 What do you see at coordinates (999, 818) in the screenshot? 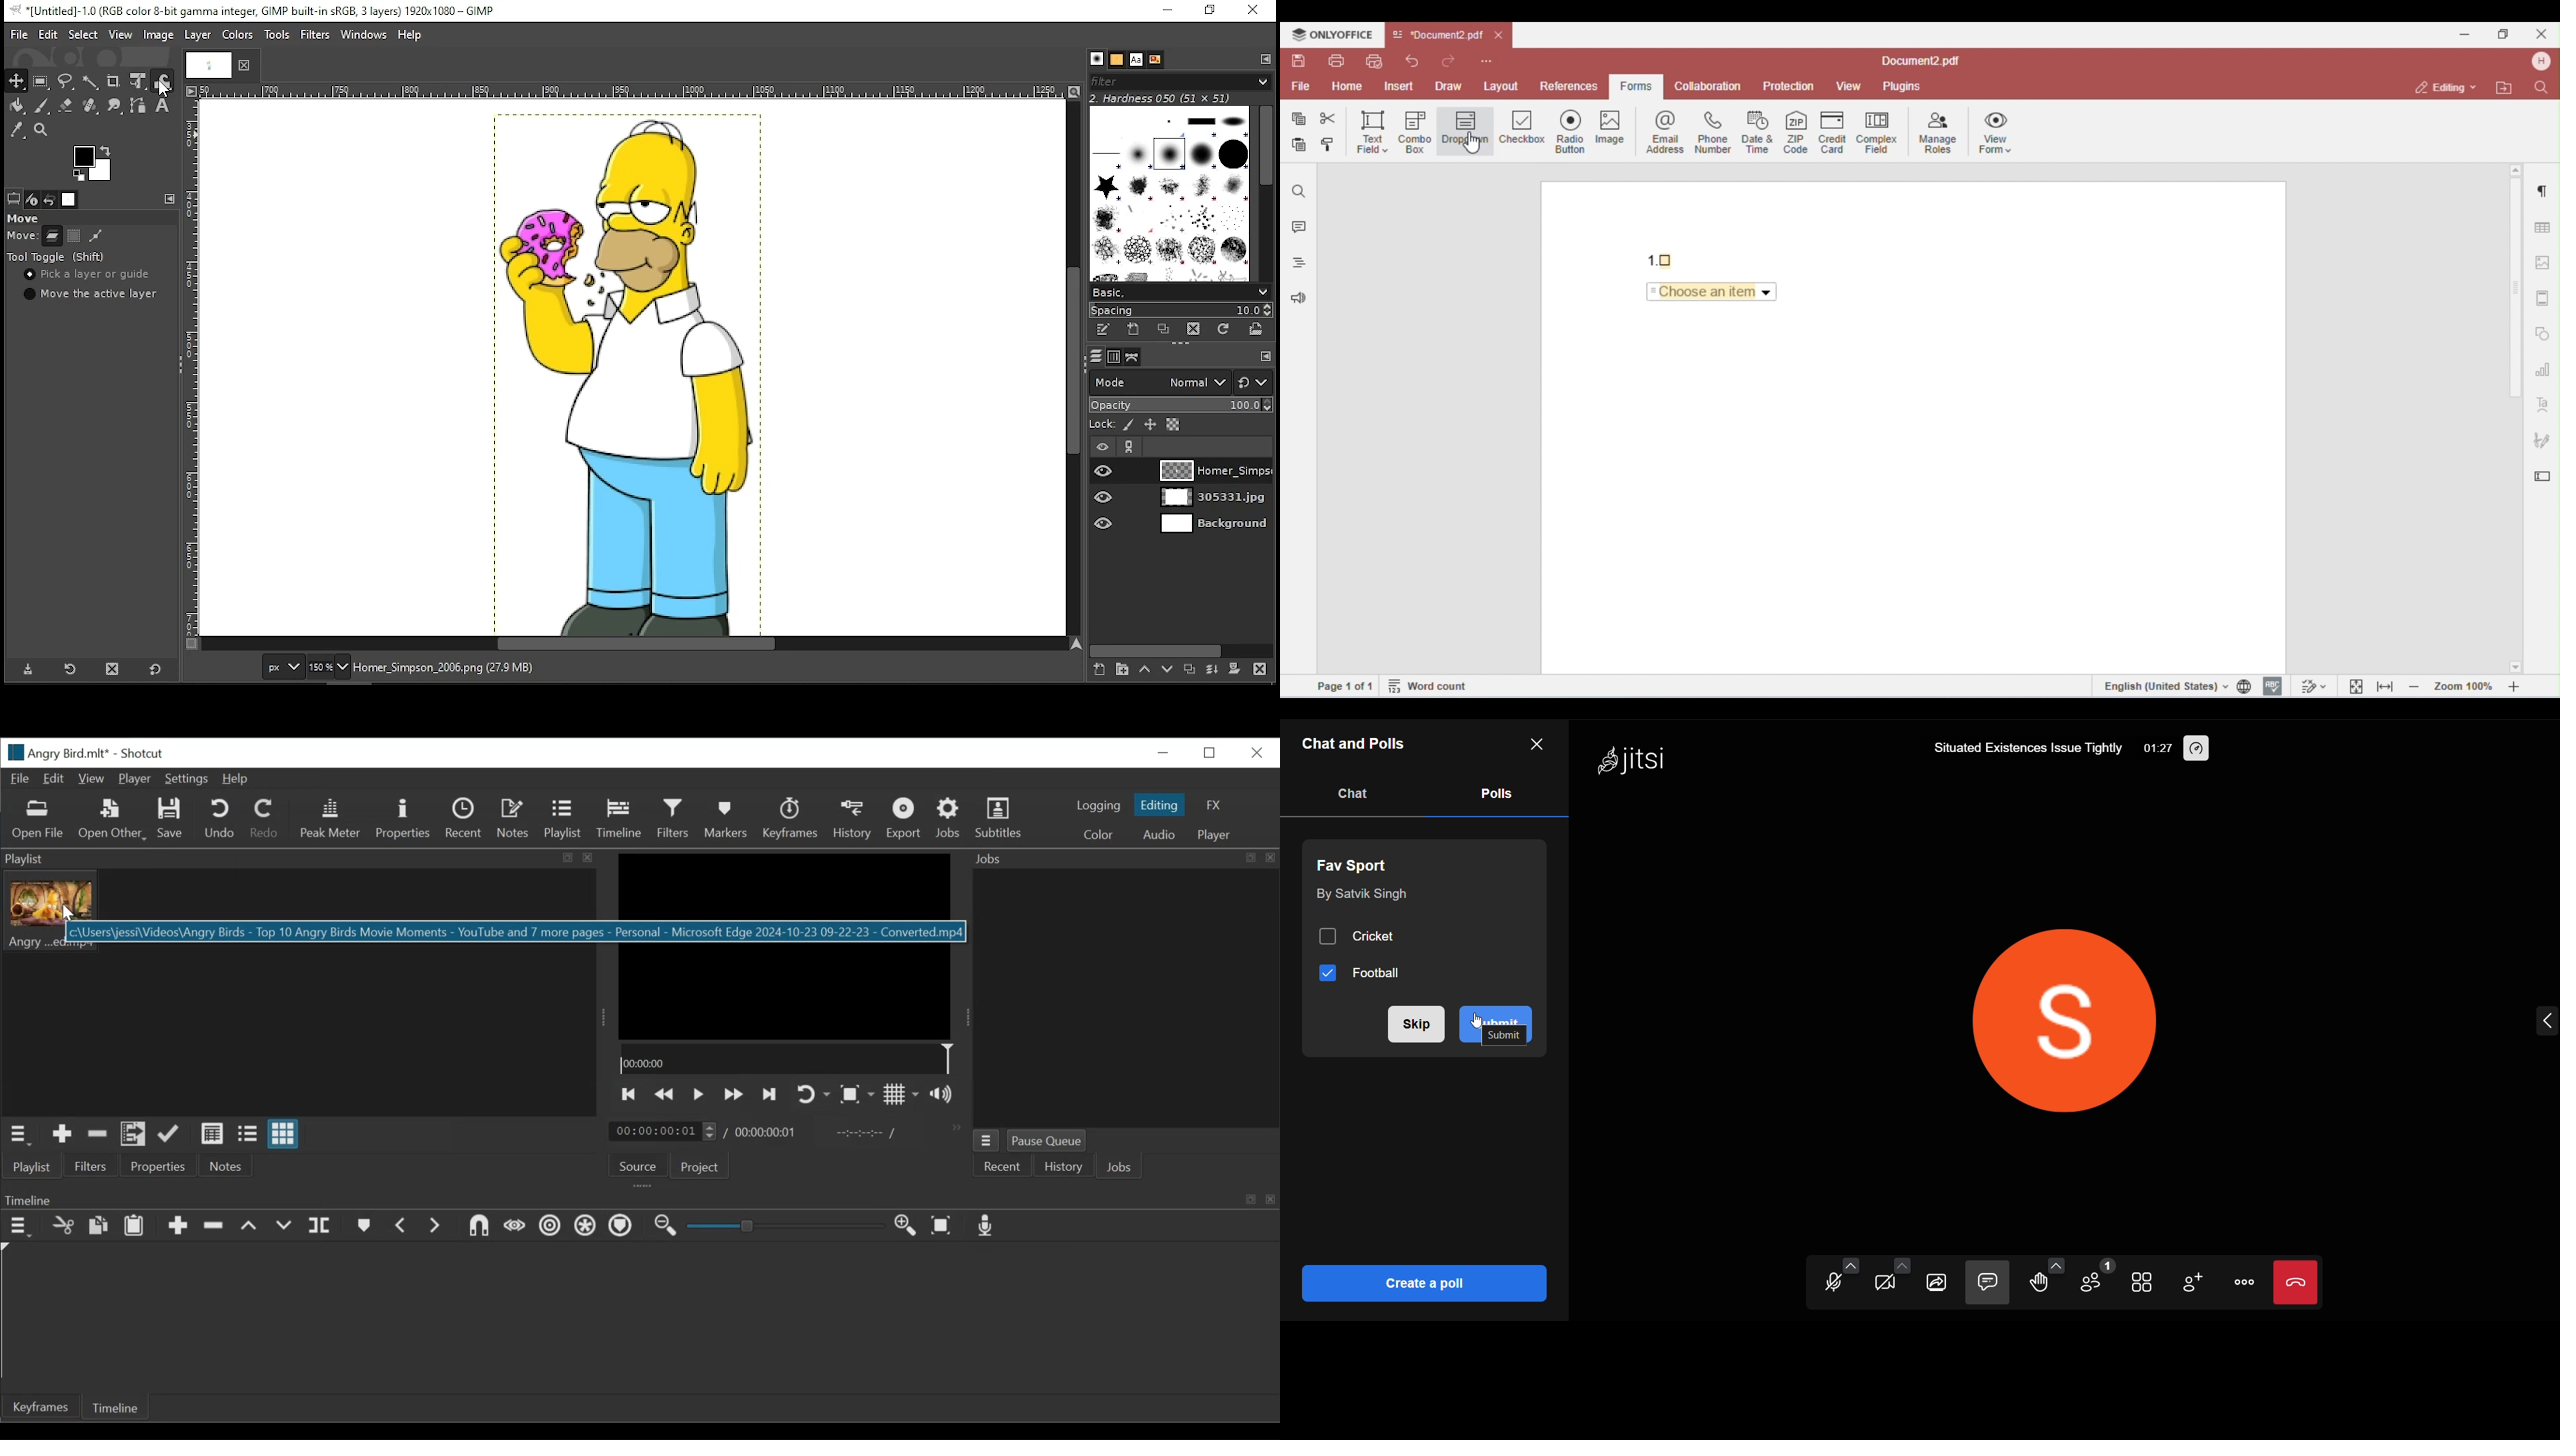
I see `Subtitles` at bounding box center [999, 818].